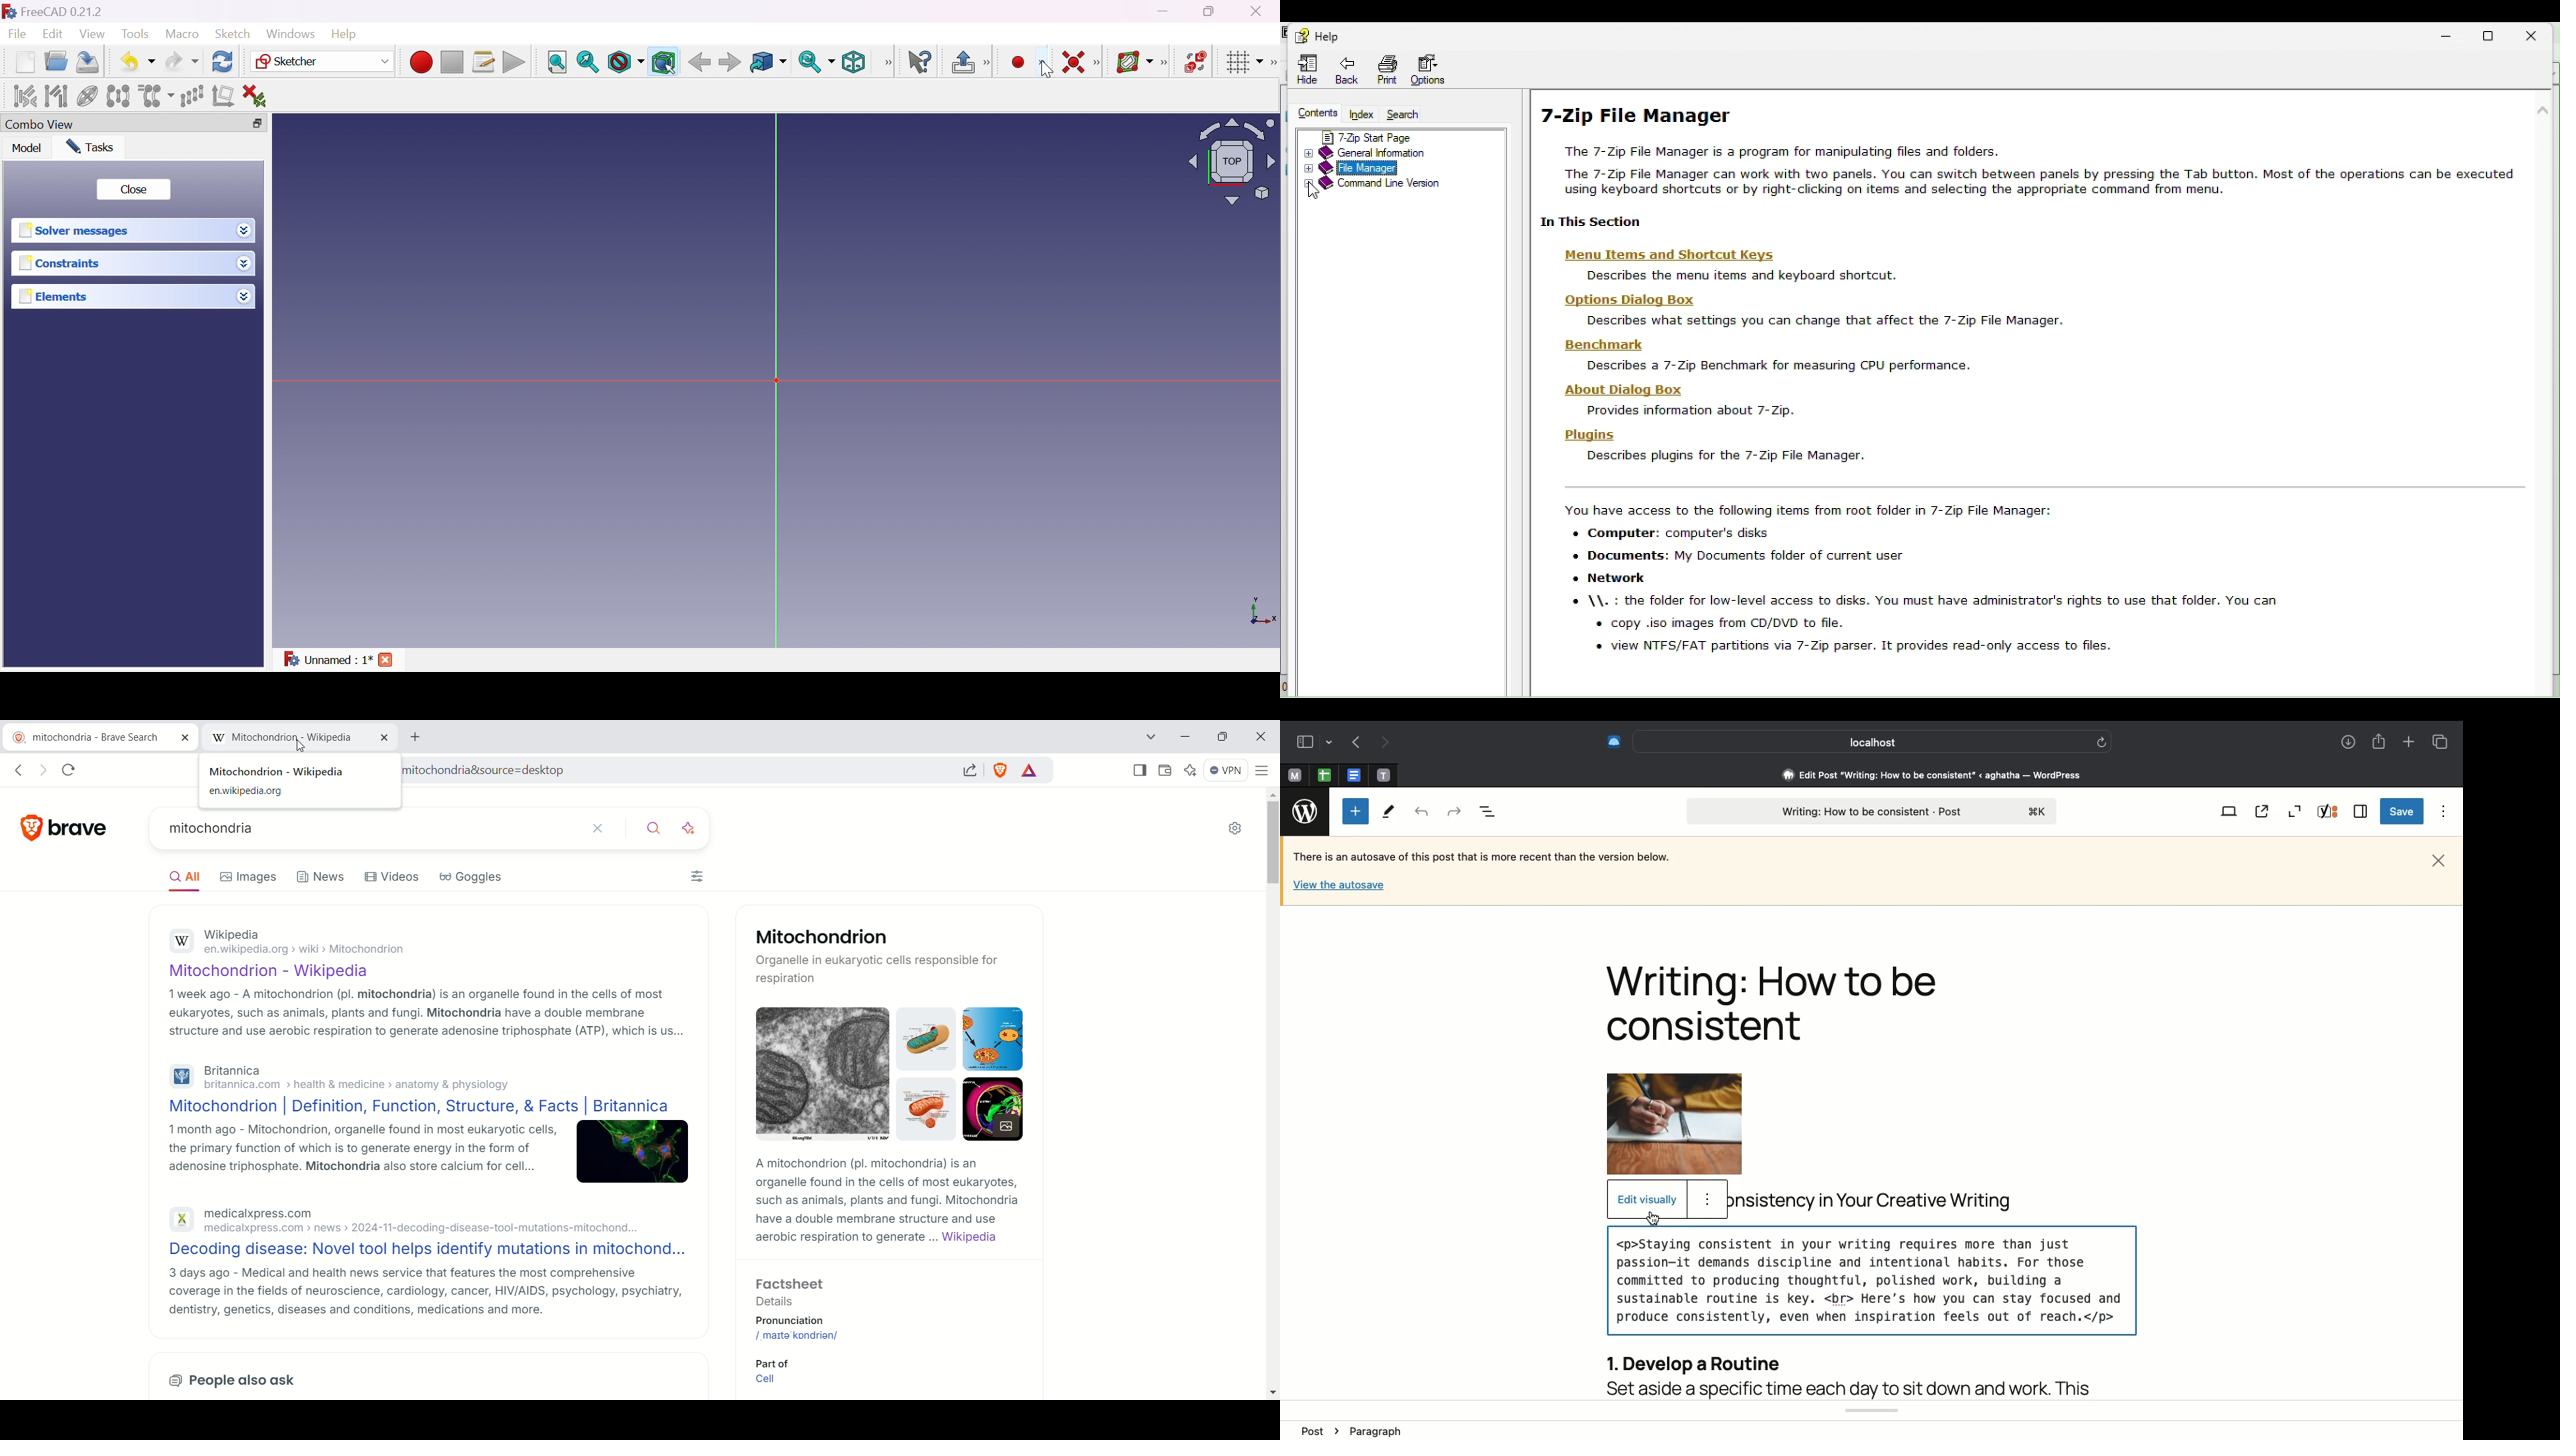 The image size is (2576, 1456). What do you see at coordinates (183, 34) in the screenshot?
I see `Macro` at bounding box center [183, 34].